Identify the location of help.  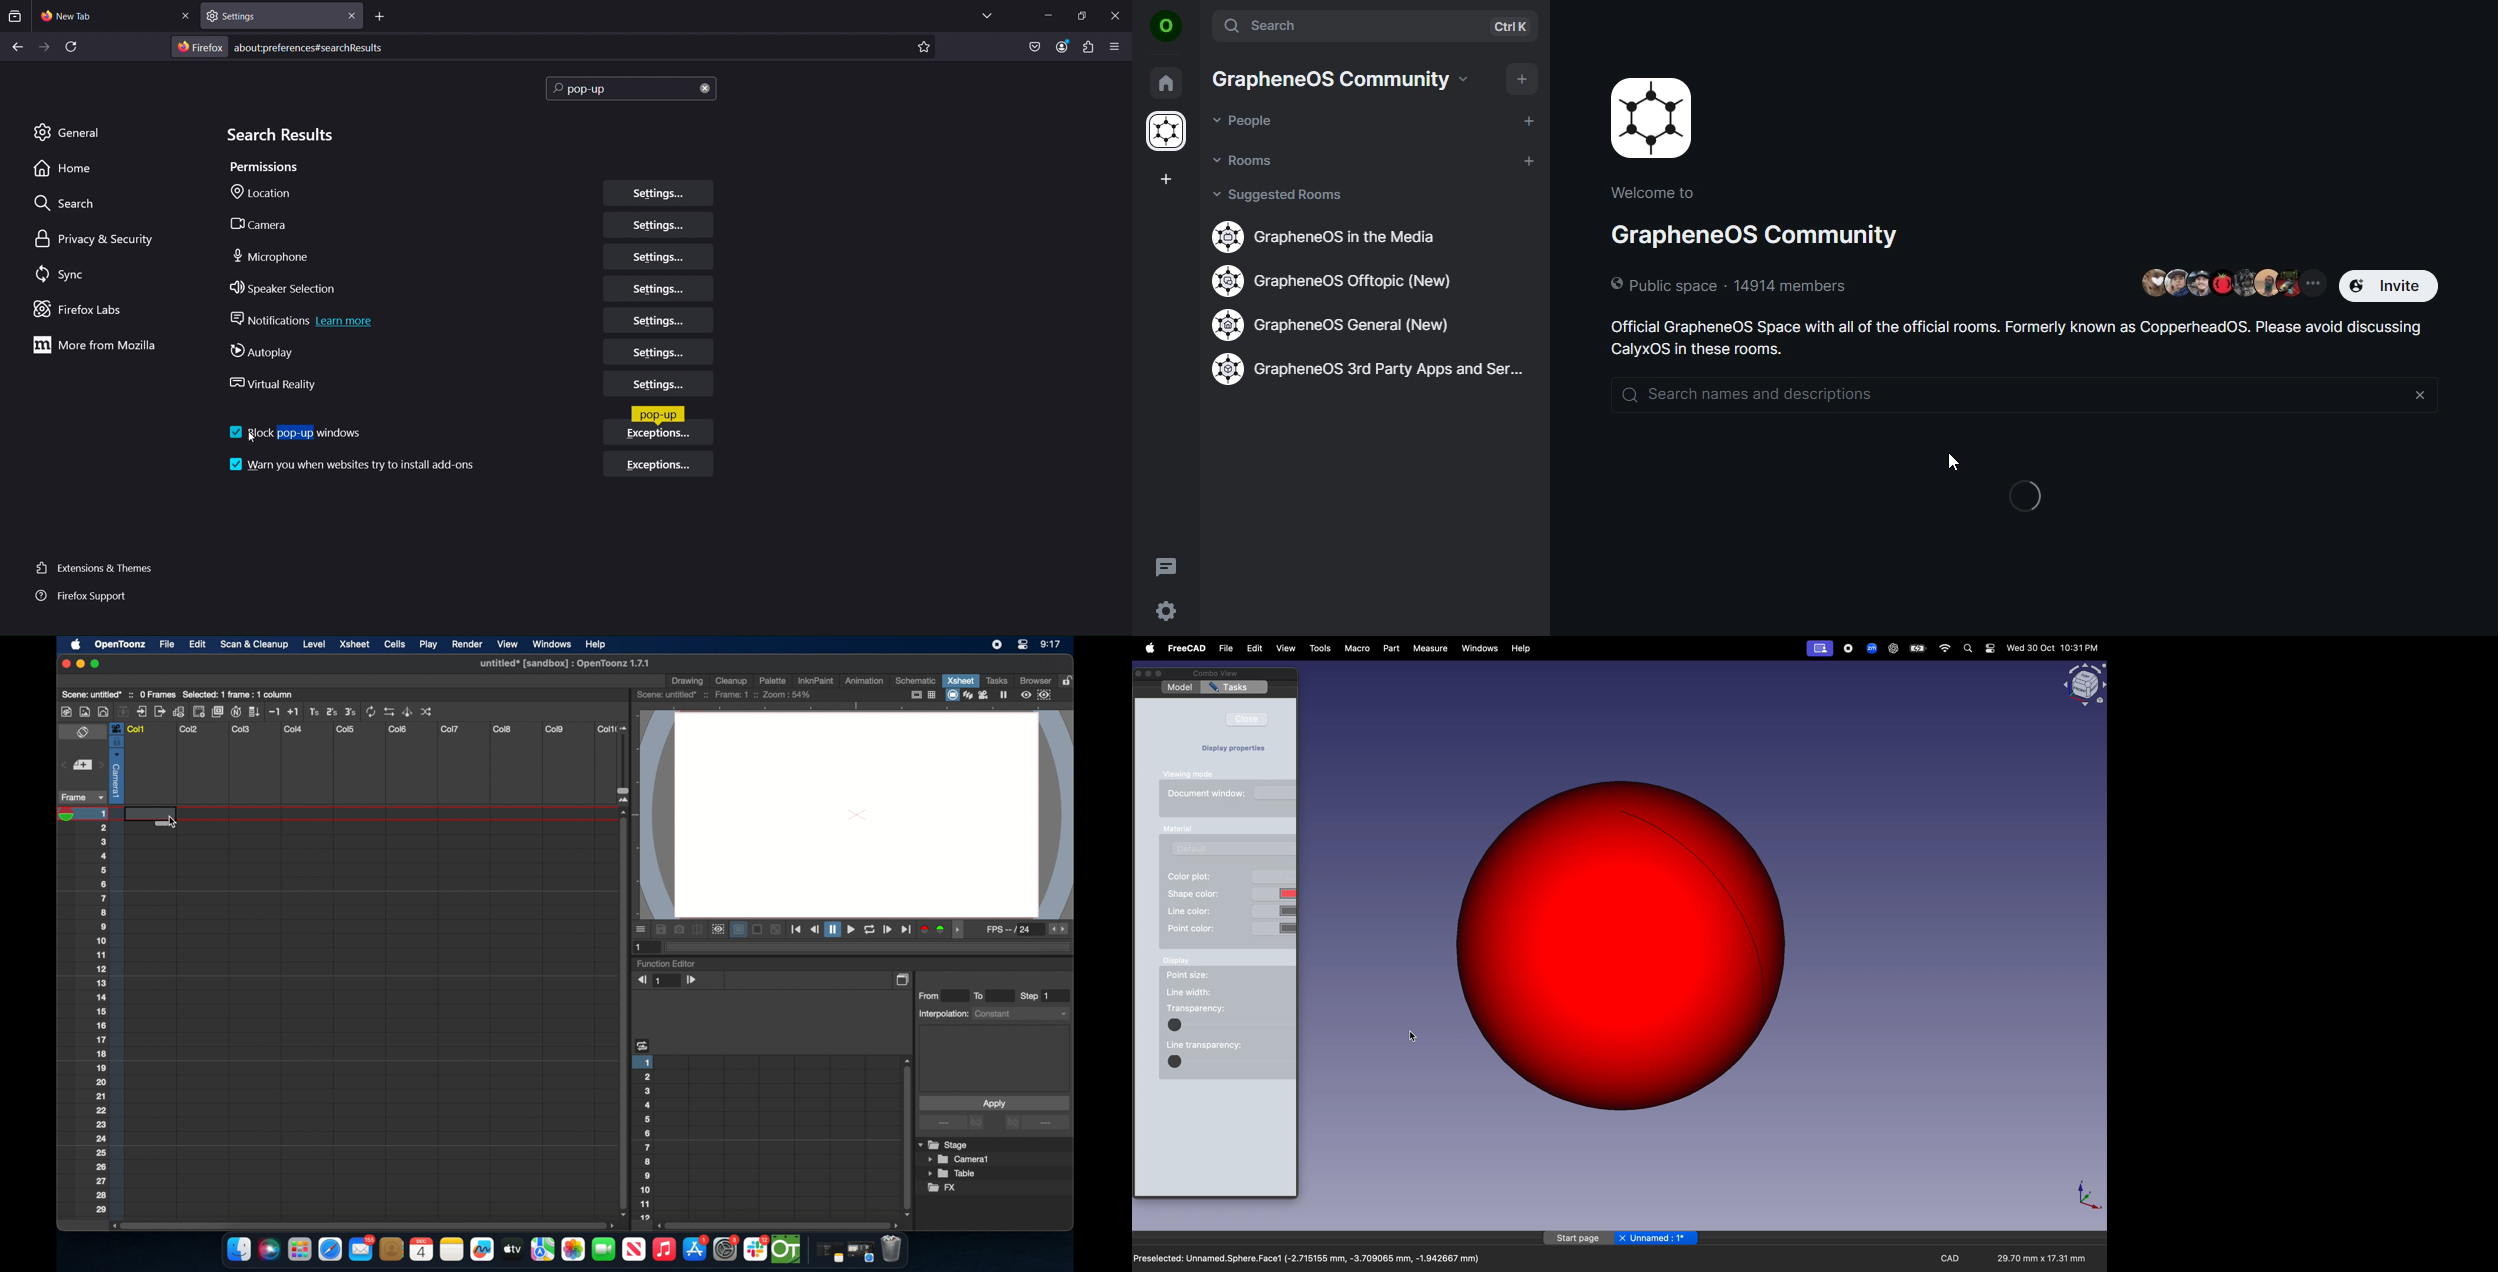
(1523, 649).